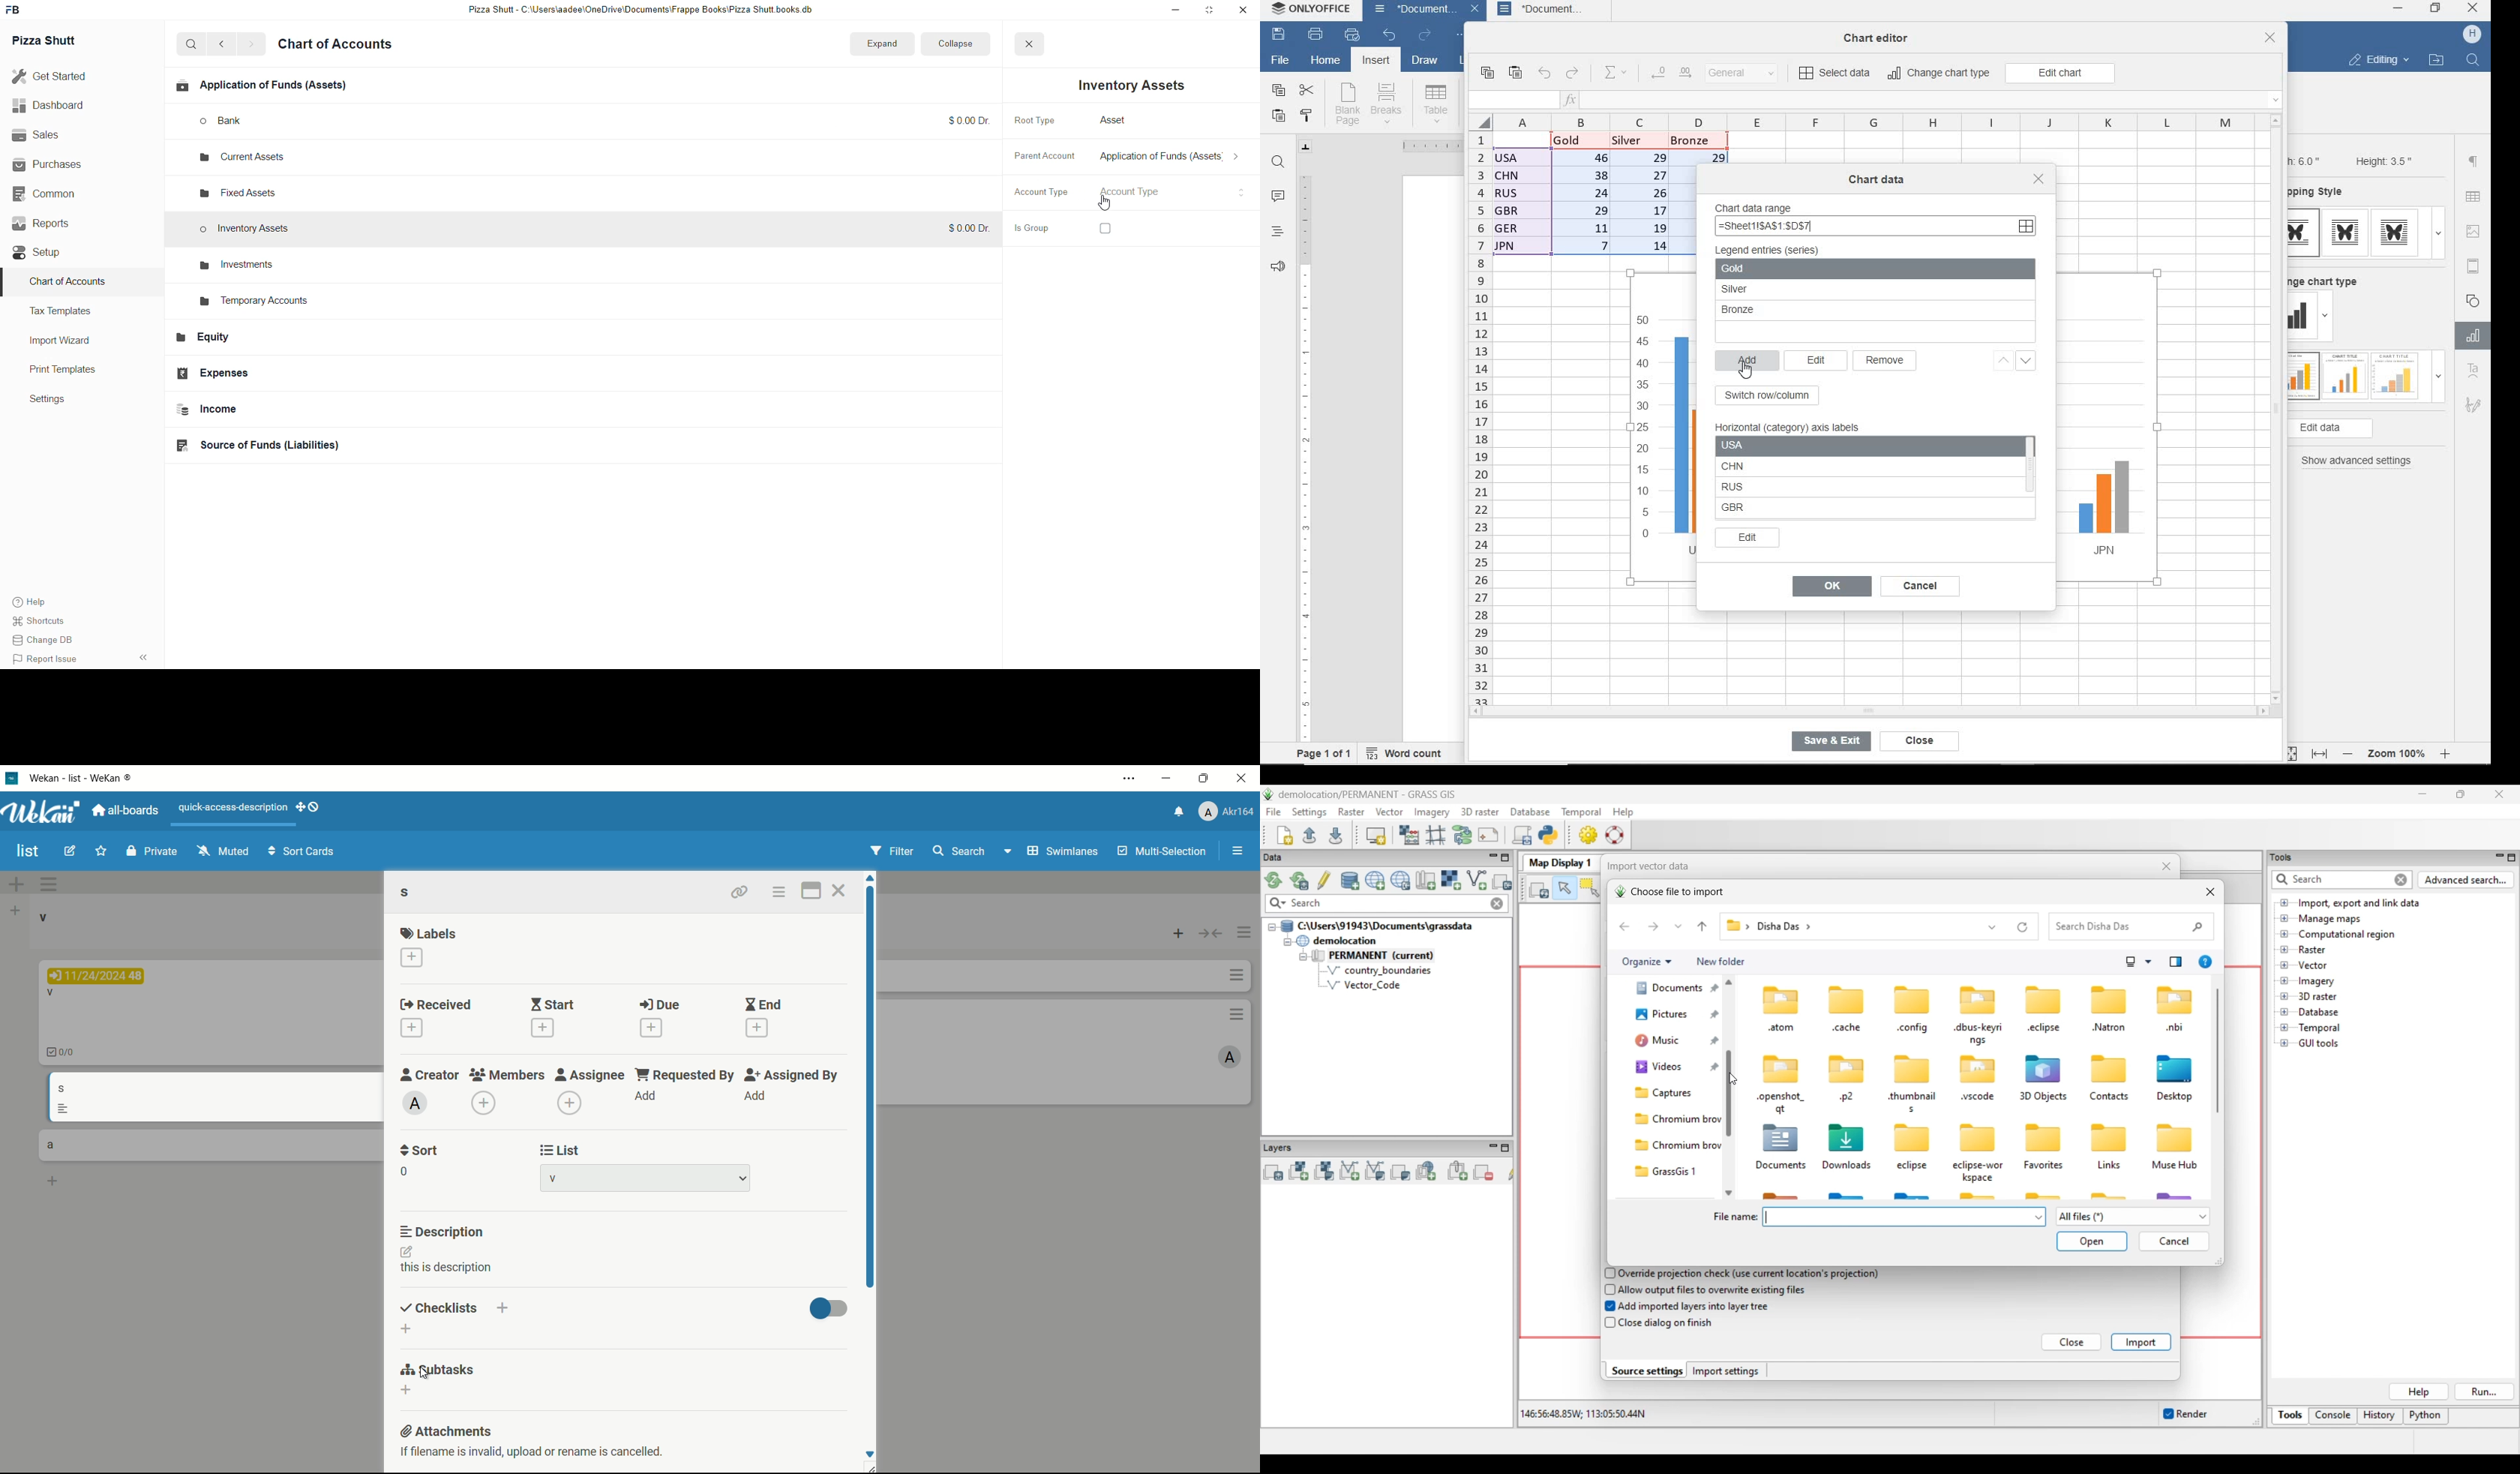 This screenshot has width=2520, height=1484. What do you see at coordinates (1036, 230) in the screenshot?
I see `is Group ` at bounding box center [1036, 230].